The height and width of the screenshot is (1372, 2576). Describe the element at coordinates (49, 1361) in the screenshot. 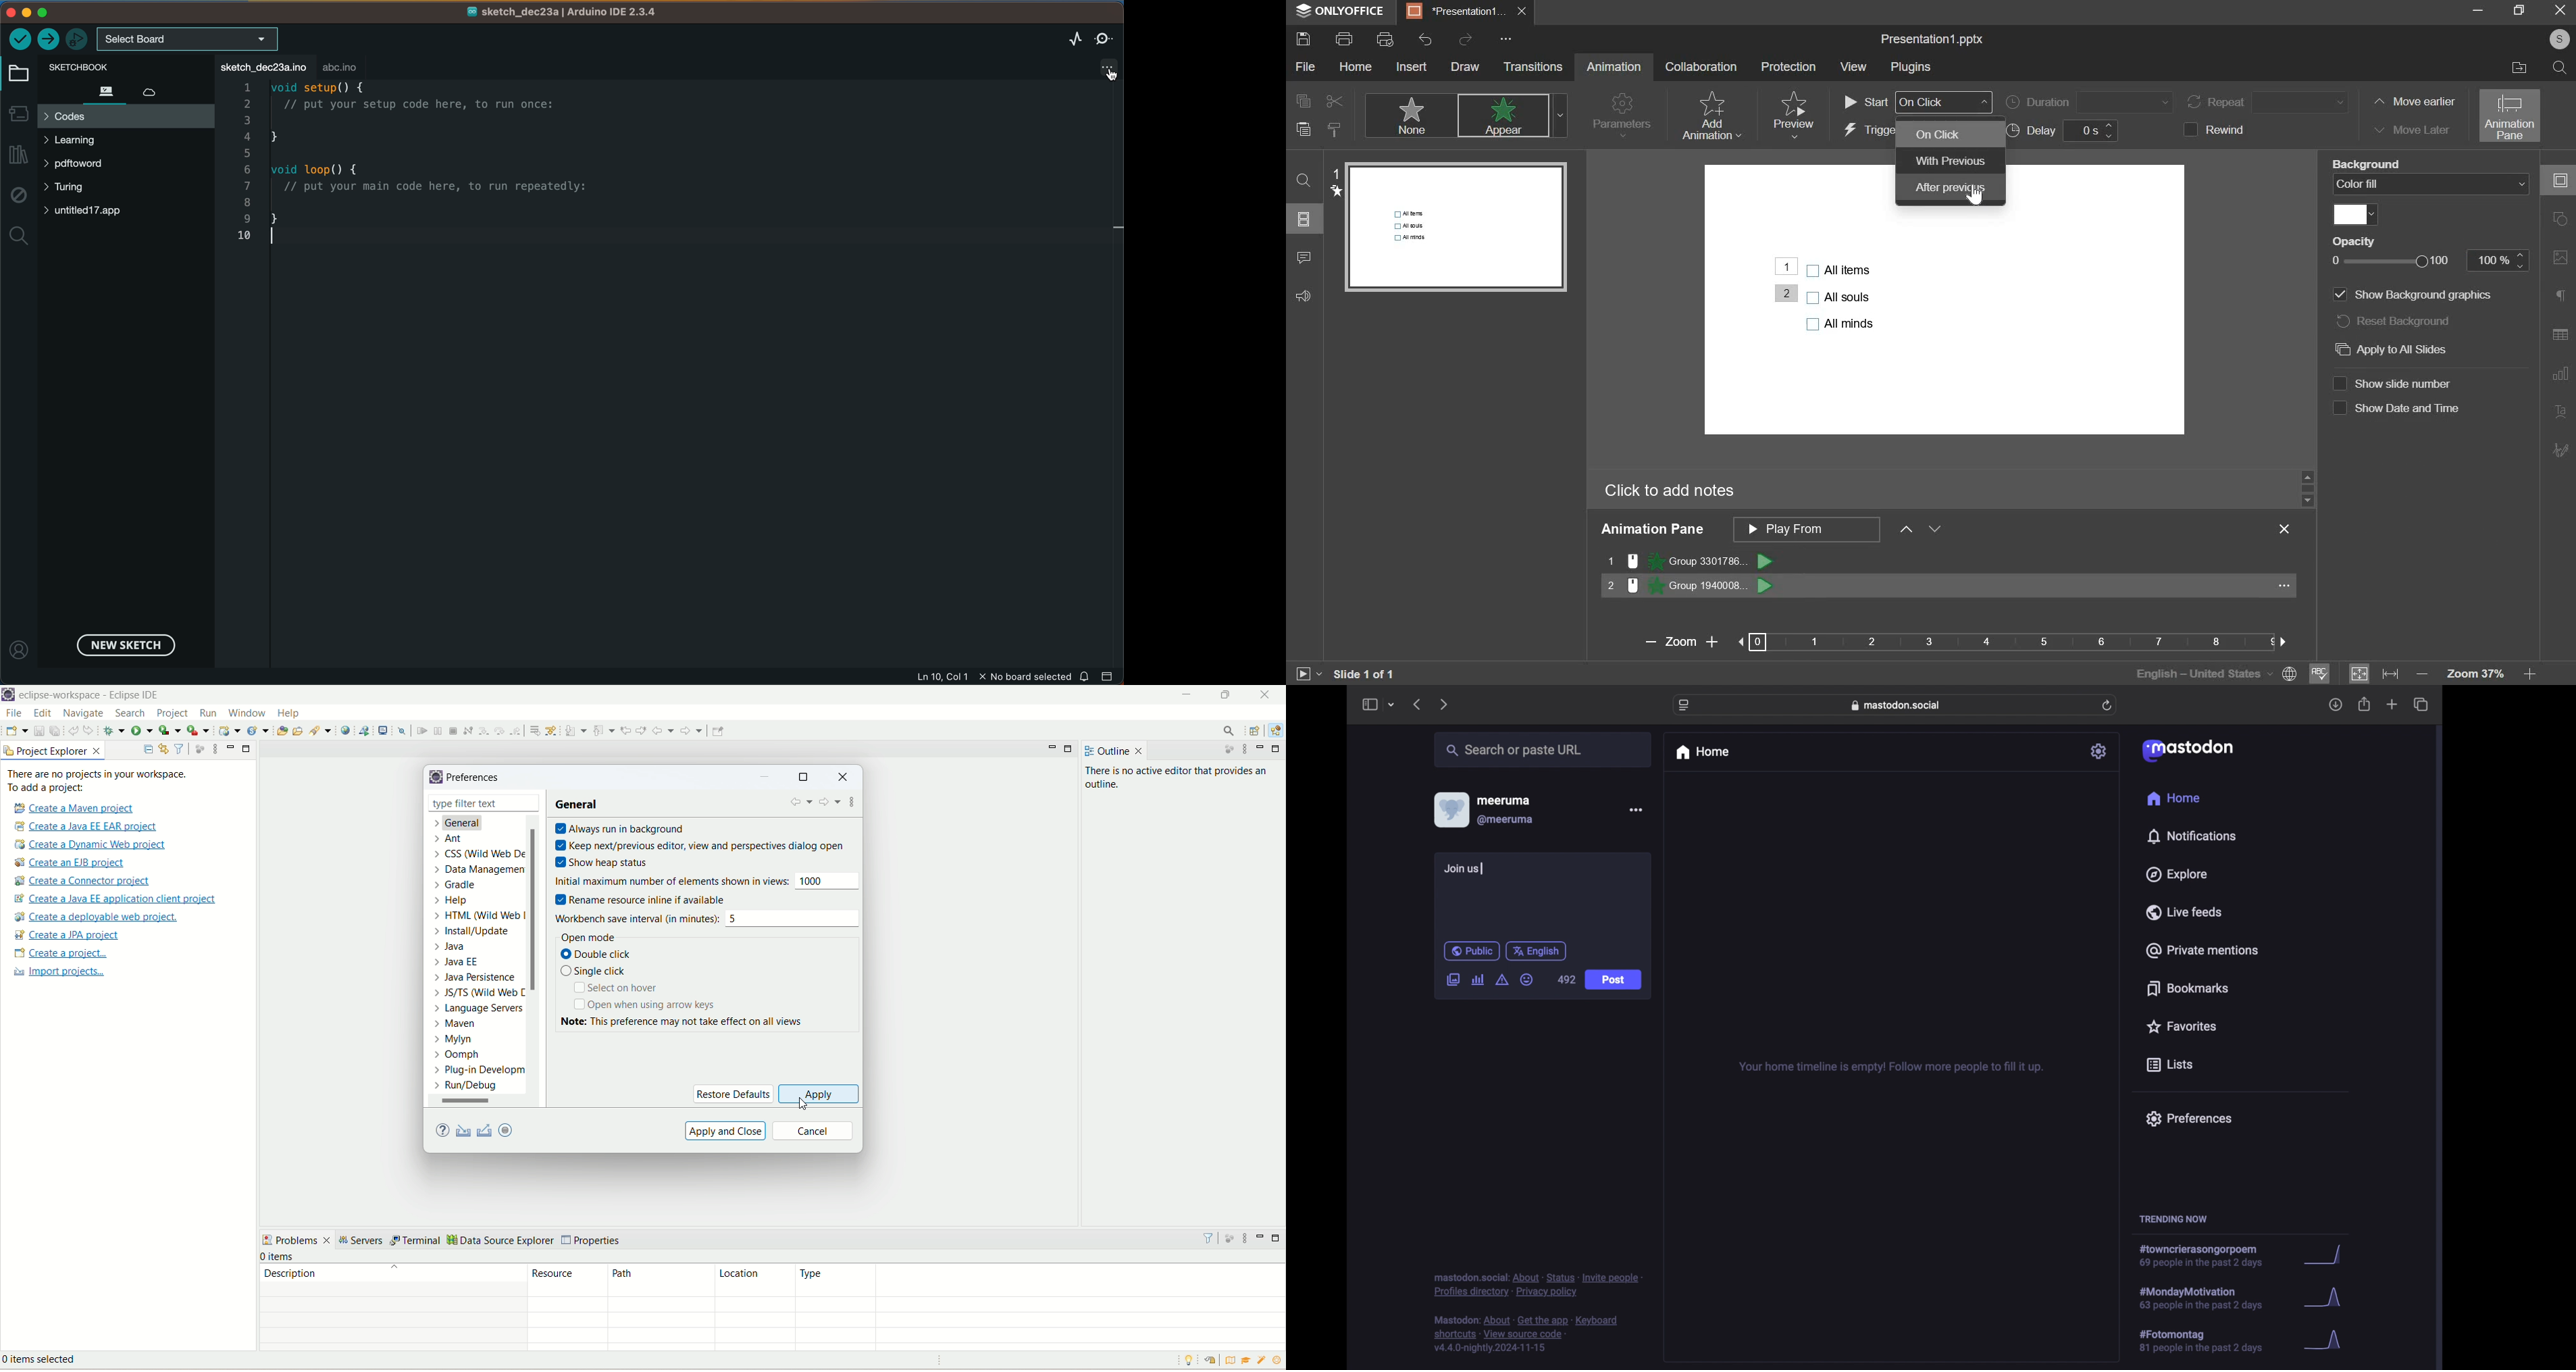

I see `0 items selected` at that location.